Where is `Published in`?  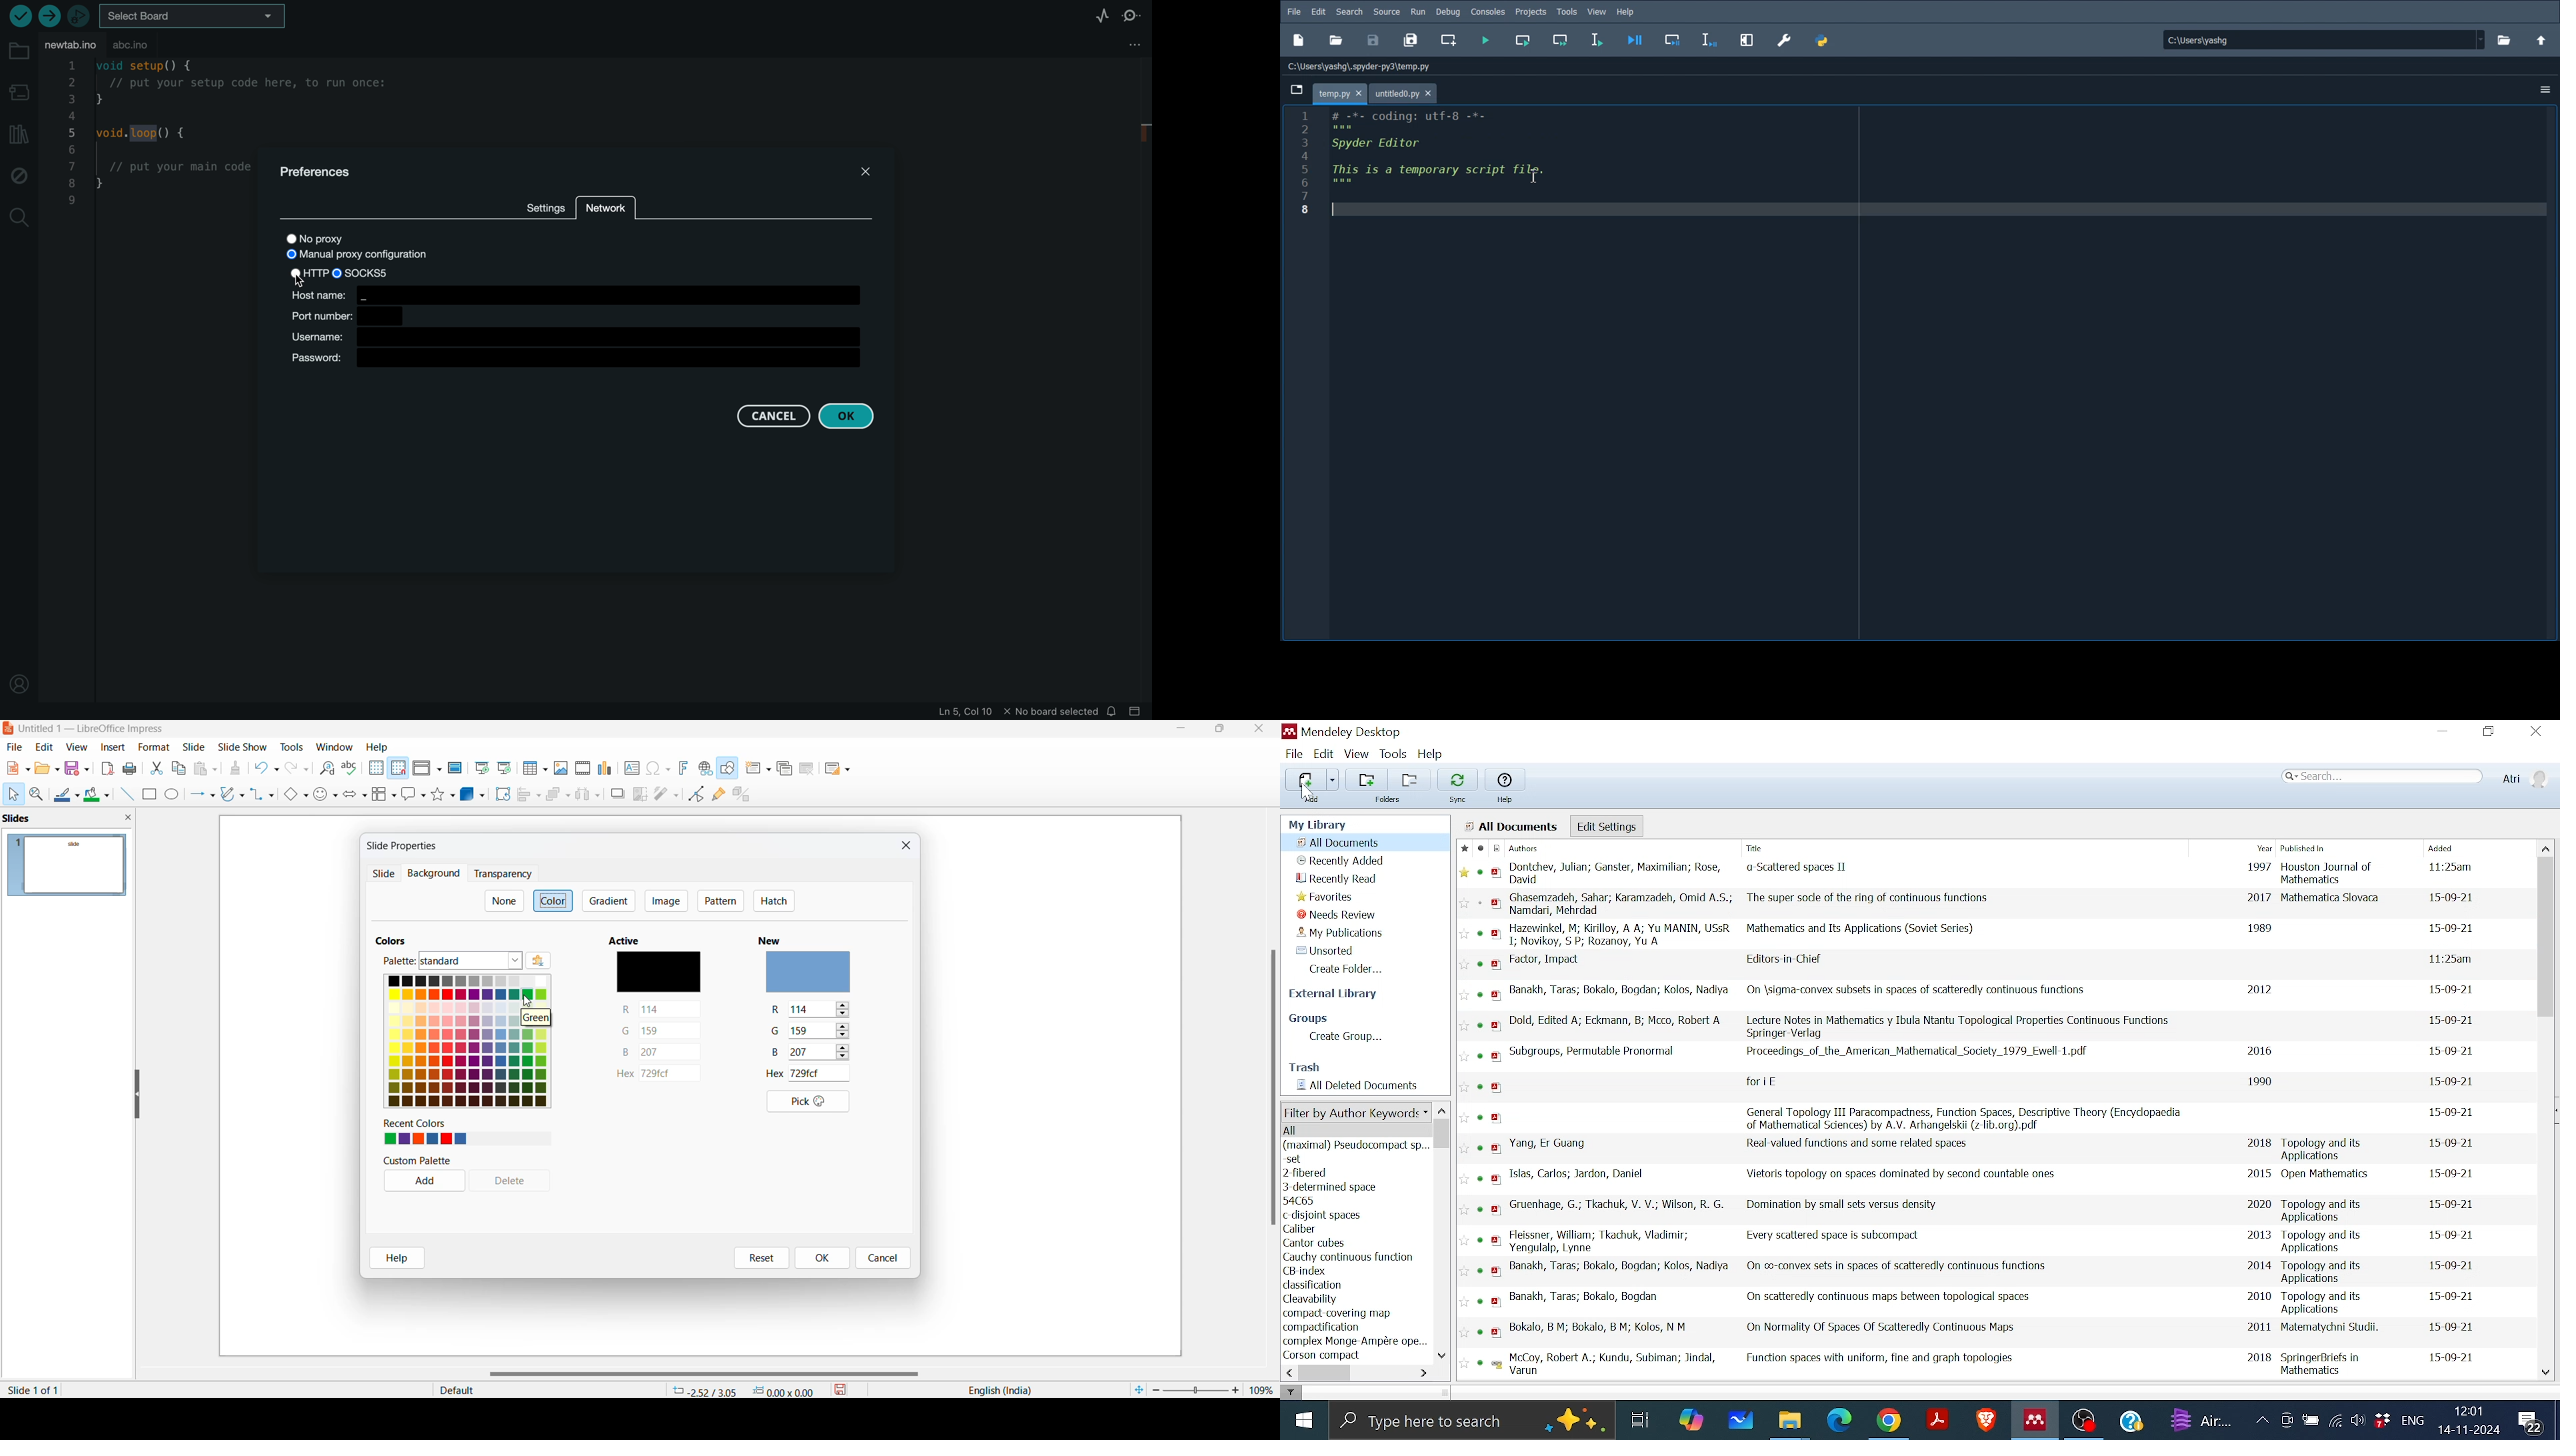
Published in is located at coordinates (2324, 1173).